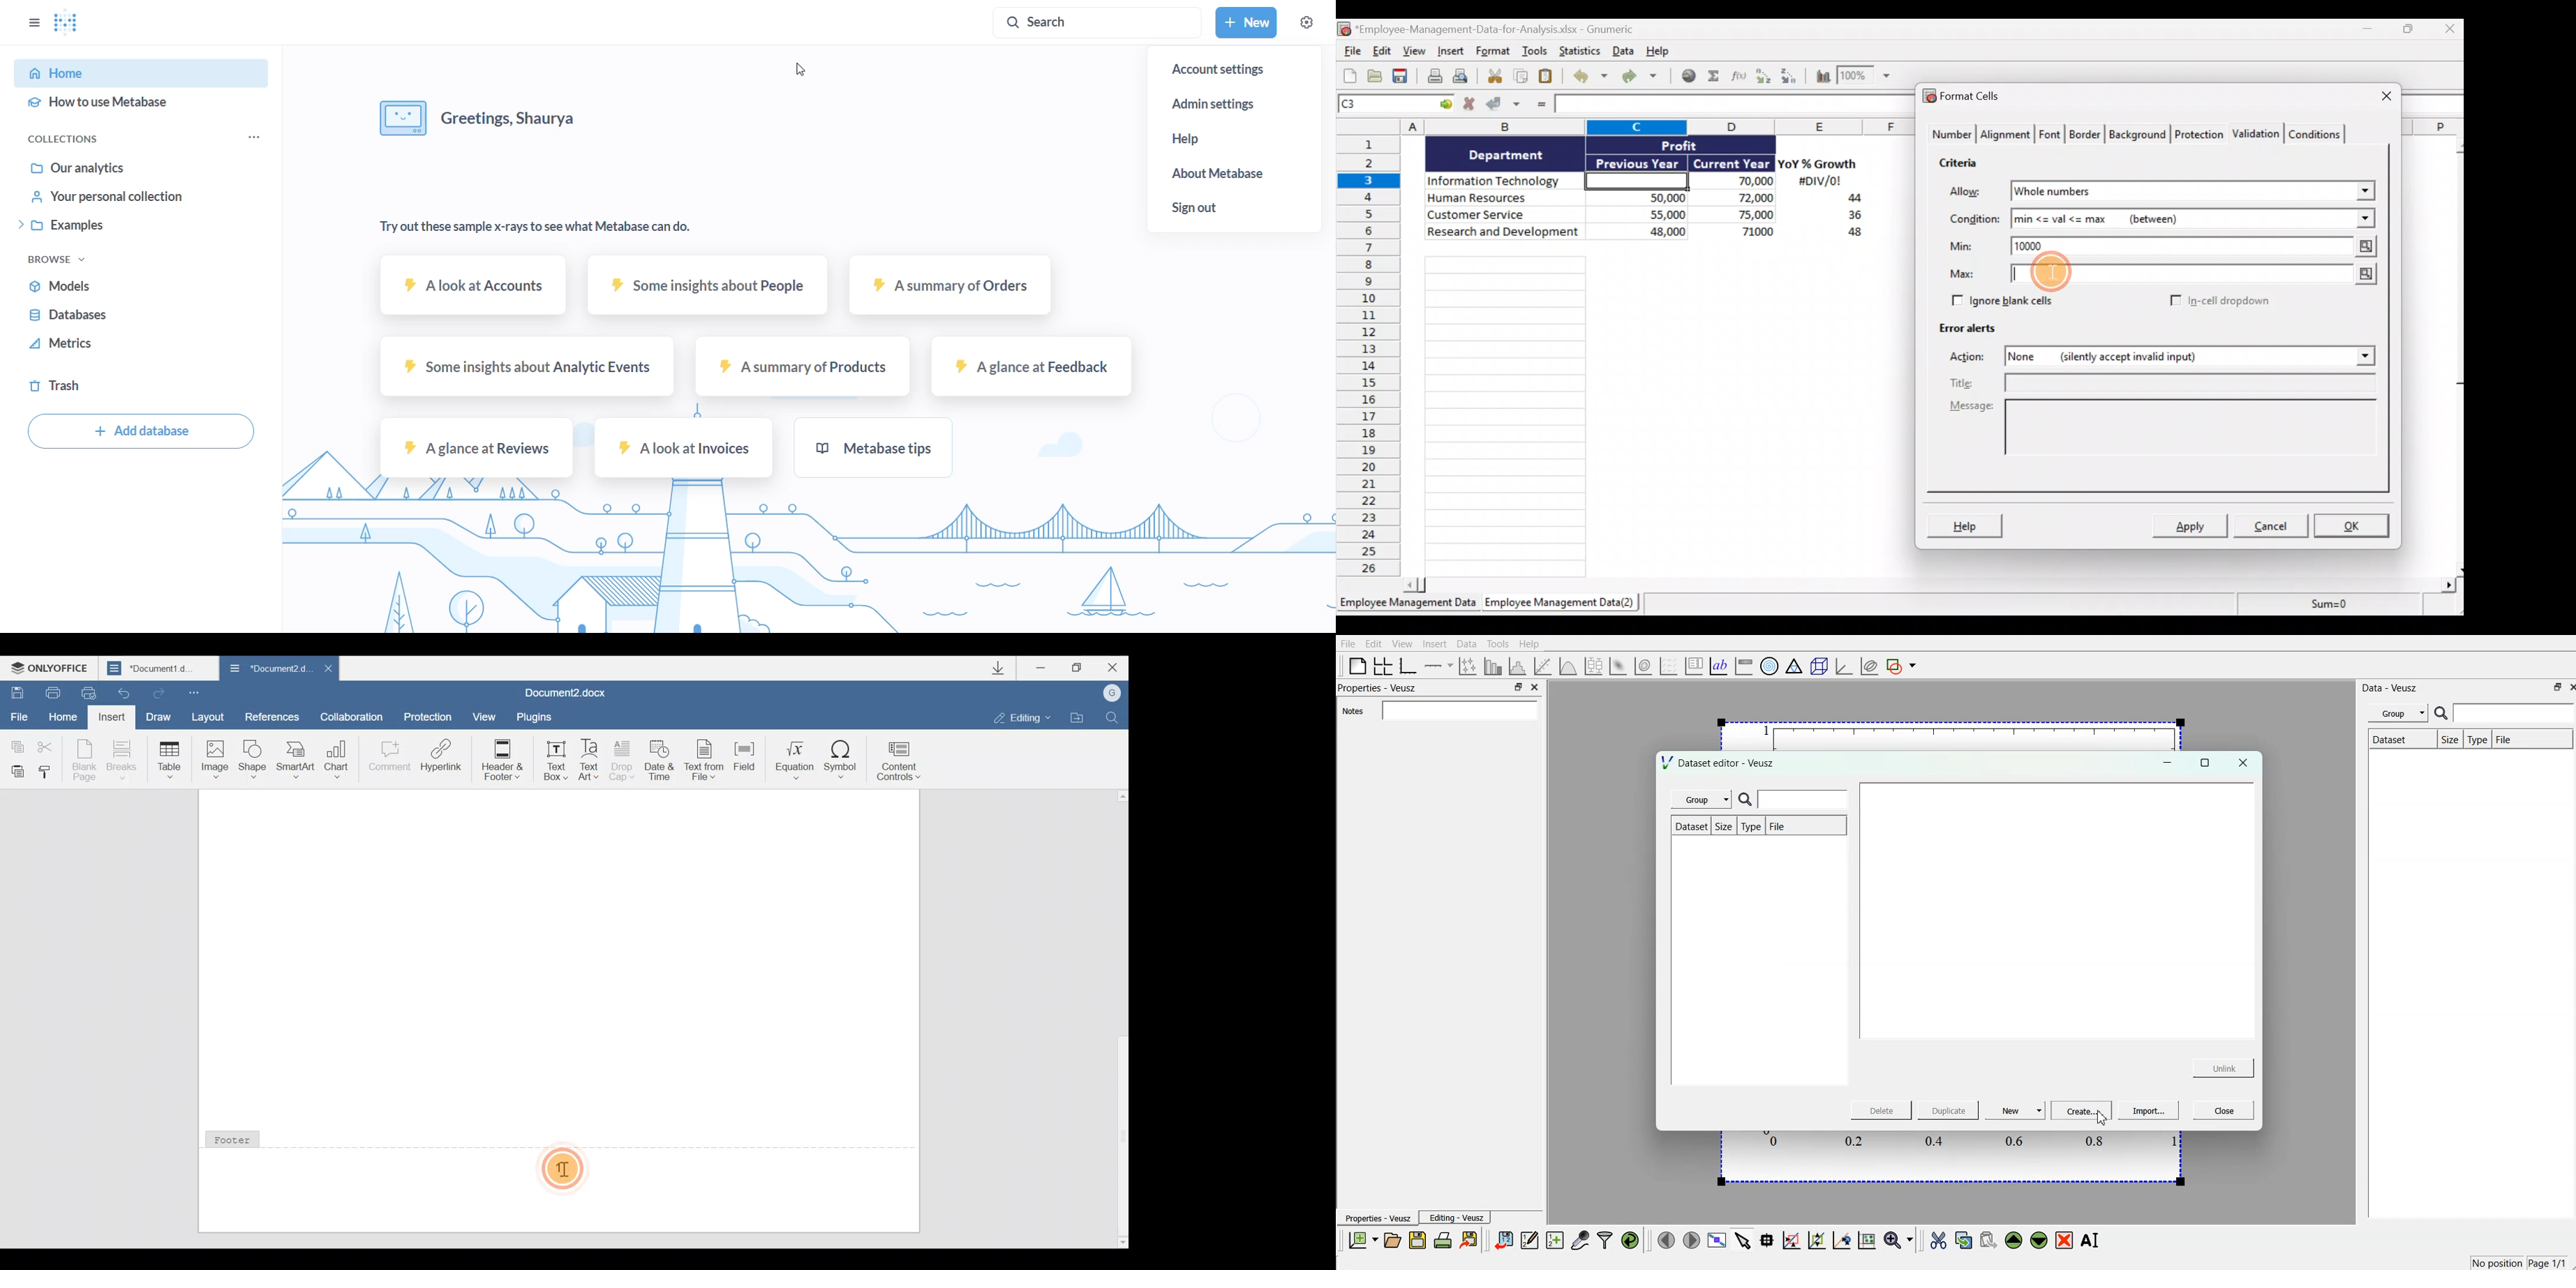 Image resolution: width=2576 pixels, height=1288 pixels. What do you see at coordinates (2196, 275) in the screenshot?
I see `Max value` at bounding box center [2196, 275].